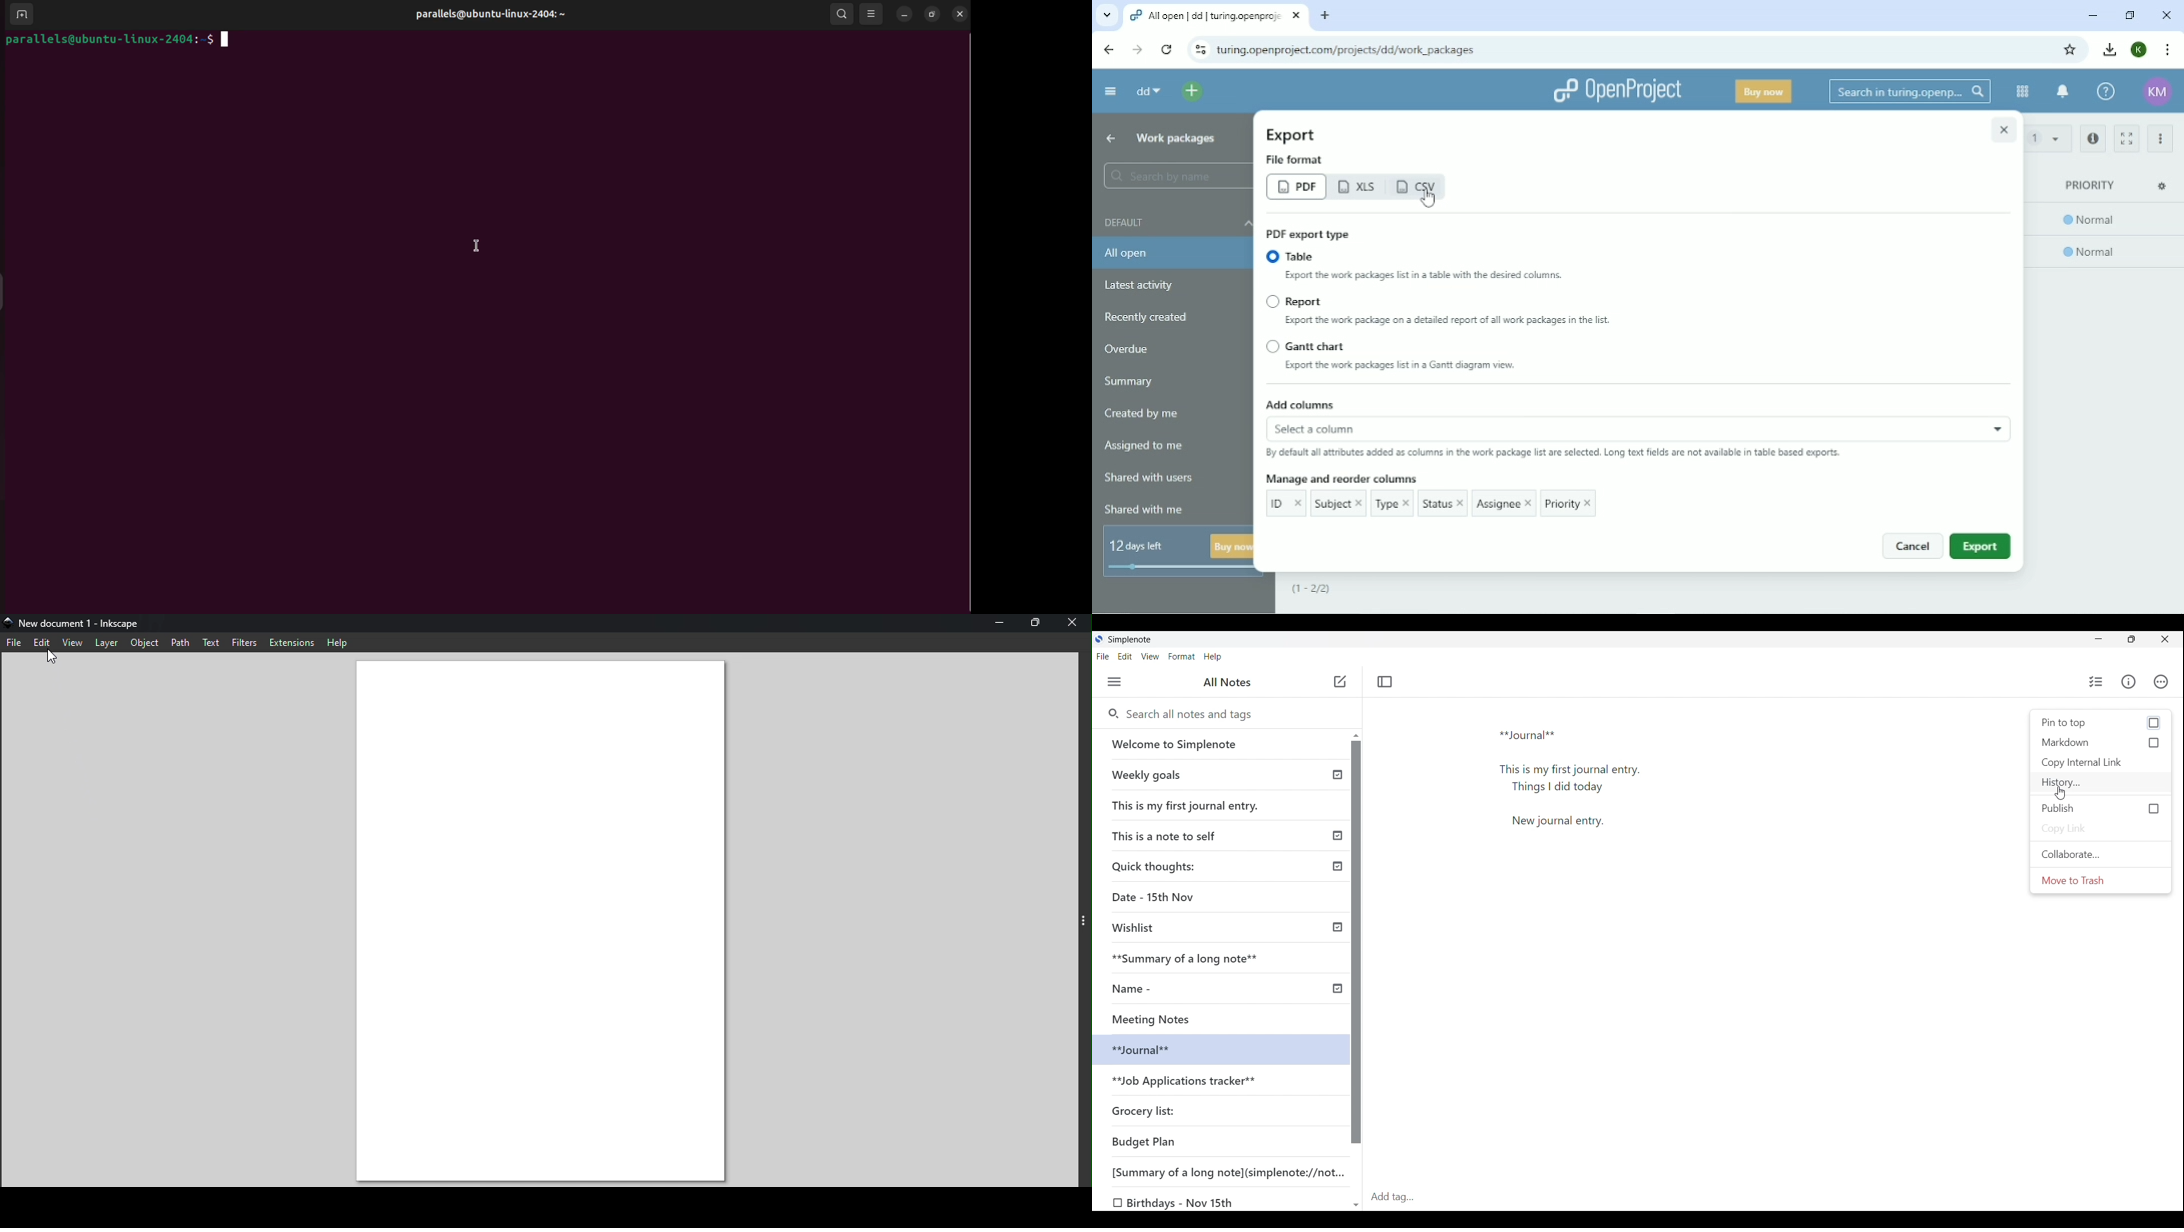  Describe the element at coordinates (1385, 682) in the screenshot. I see `Toggle focus mode` at that location.